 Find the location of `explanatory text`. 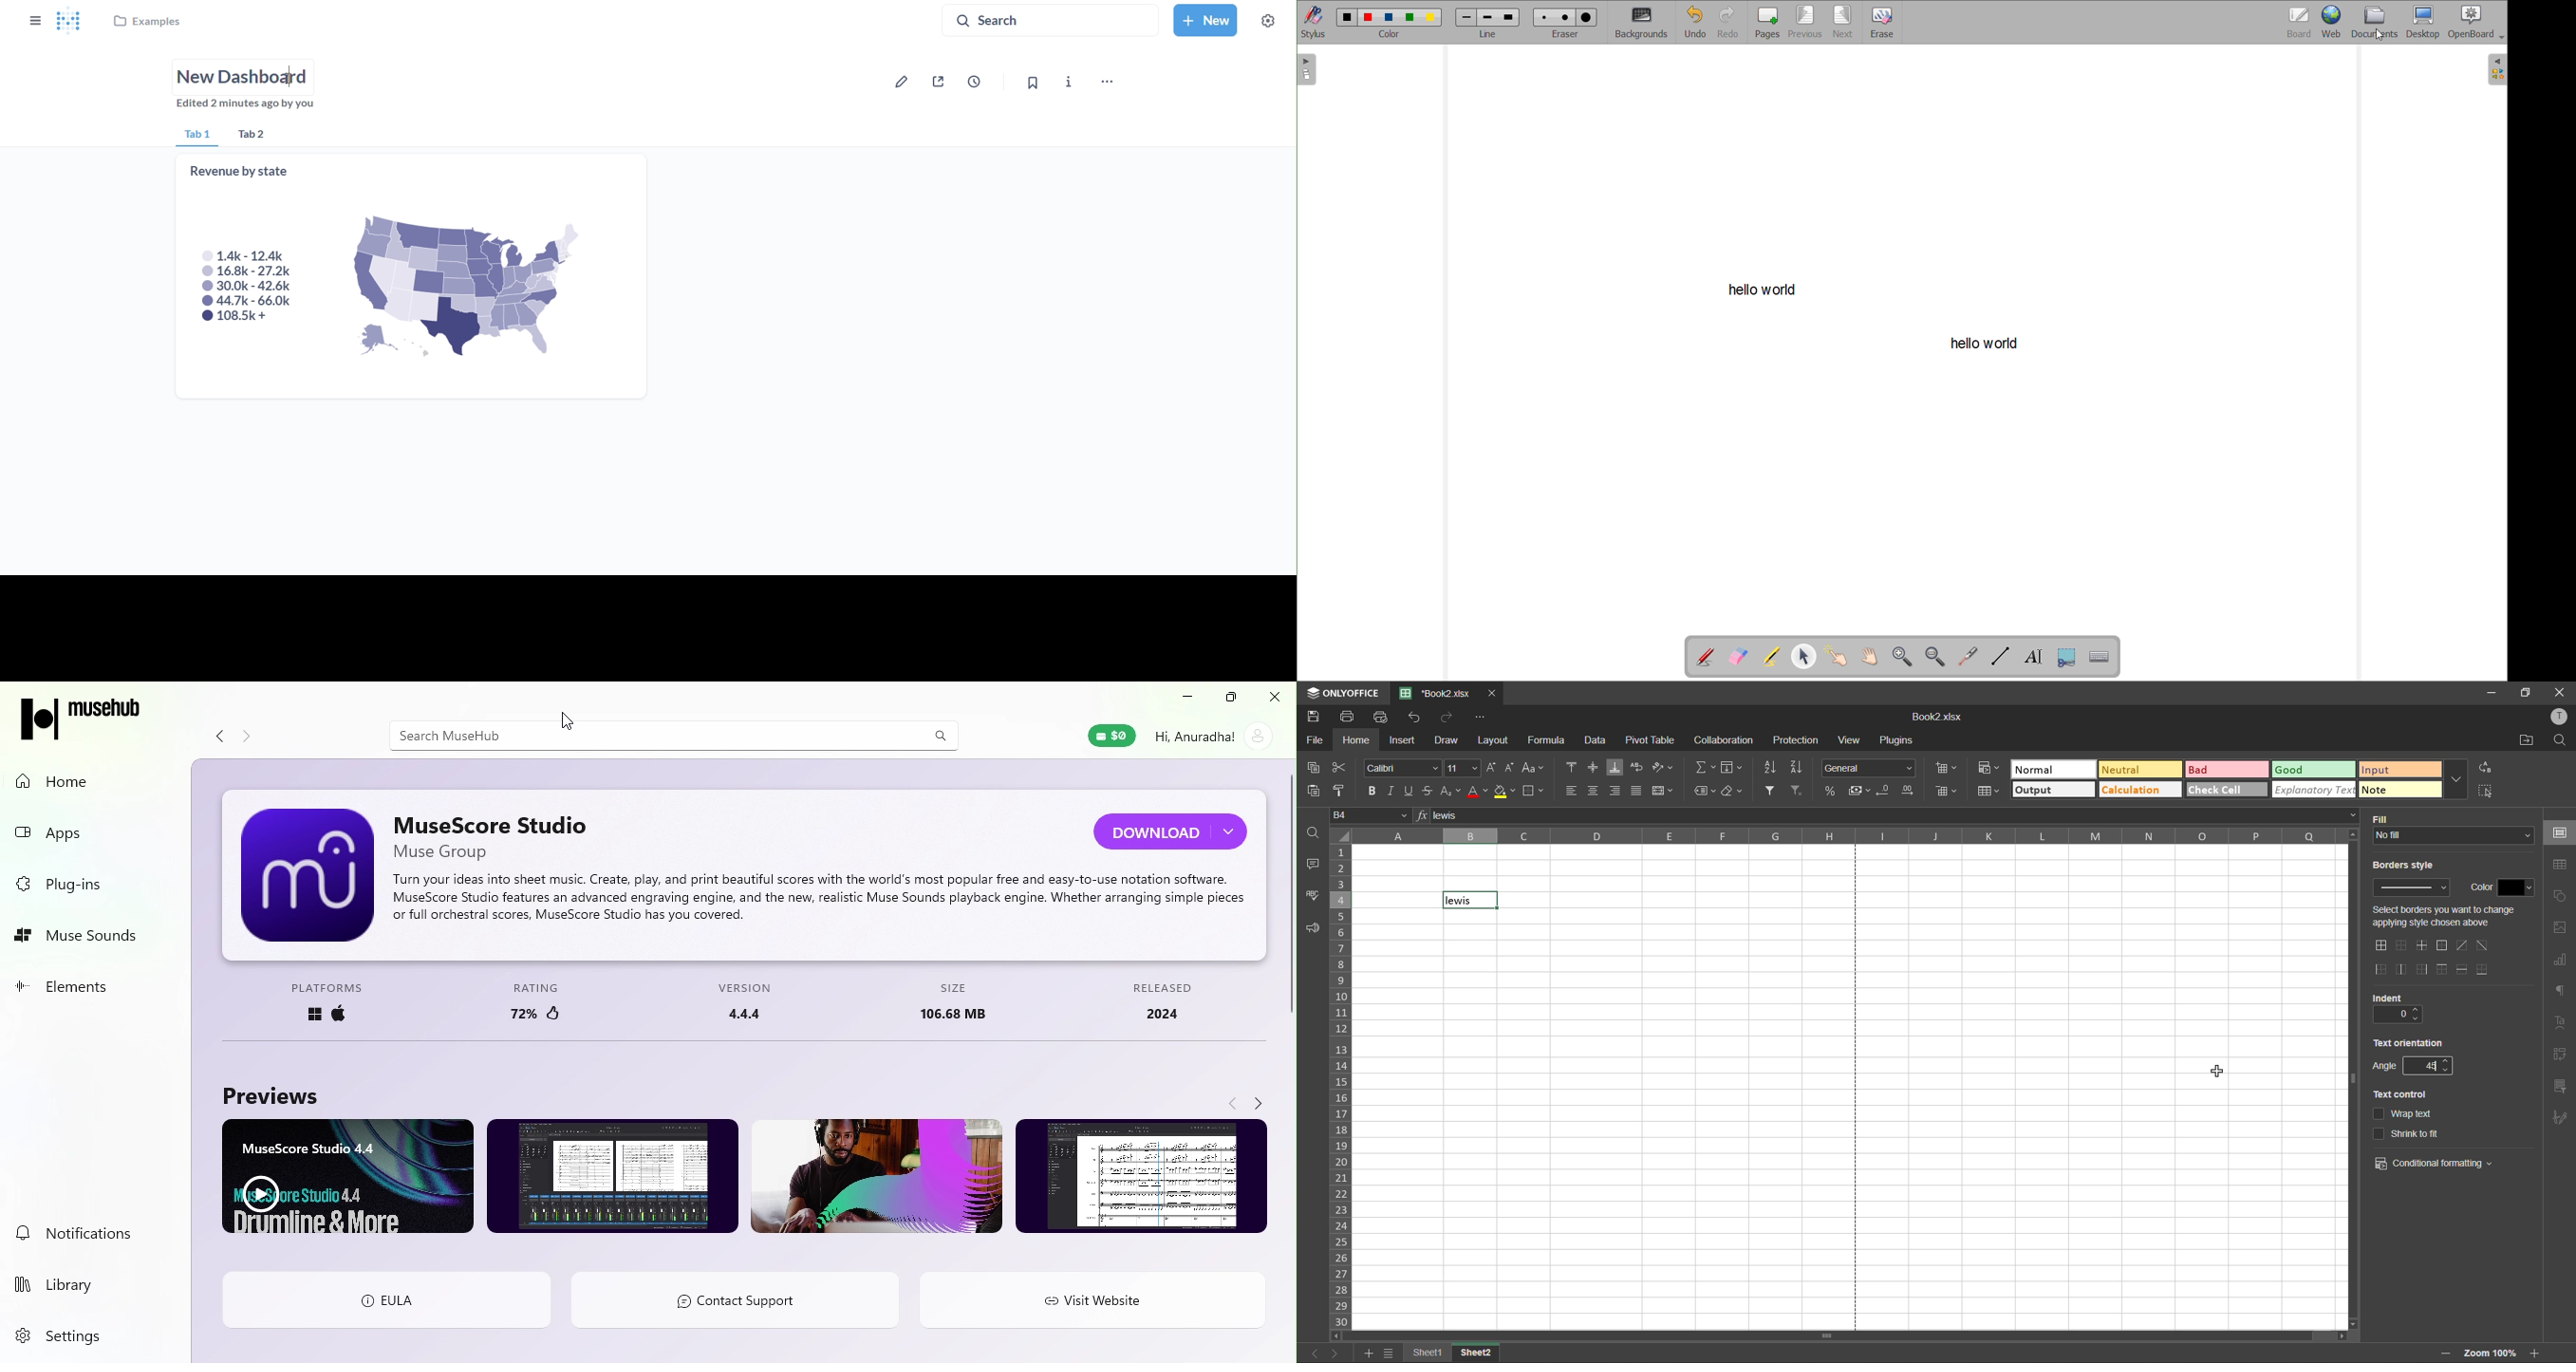

explanatory text is located at coordinates (2315, 791).